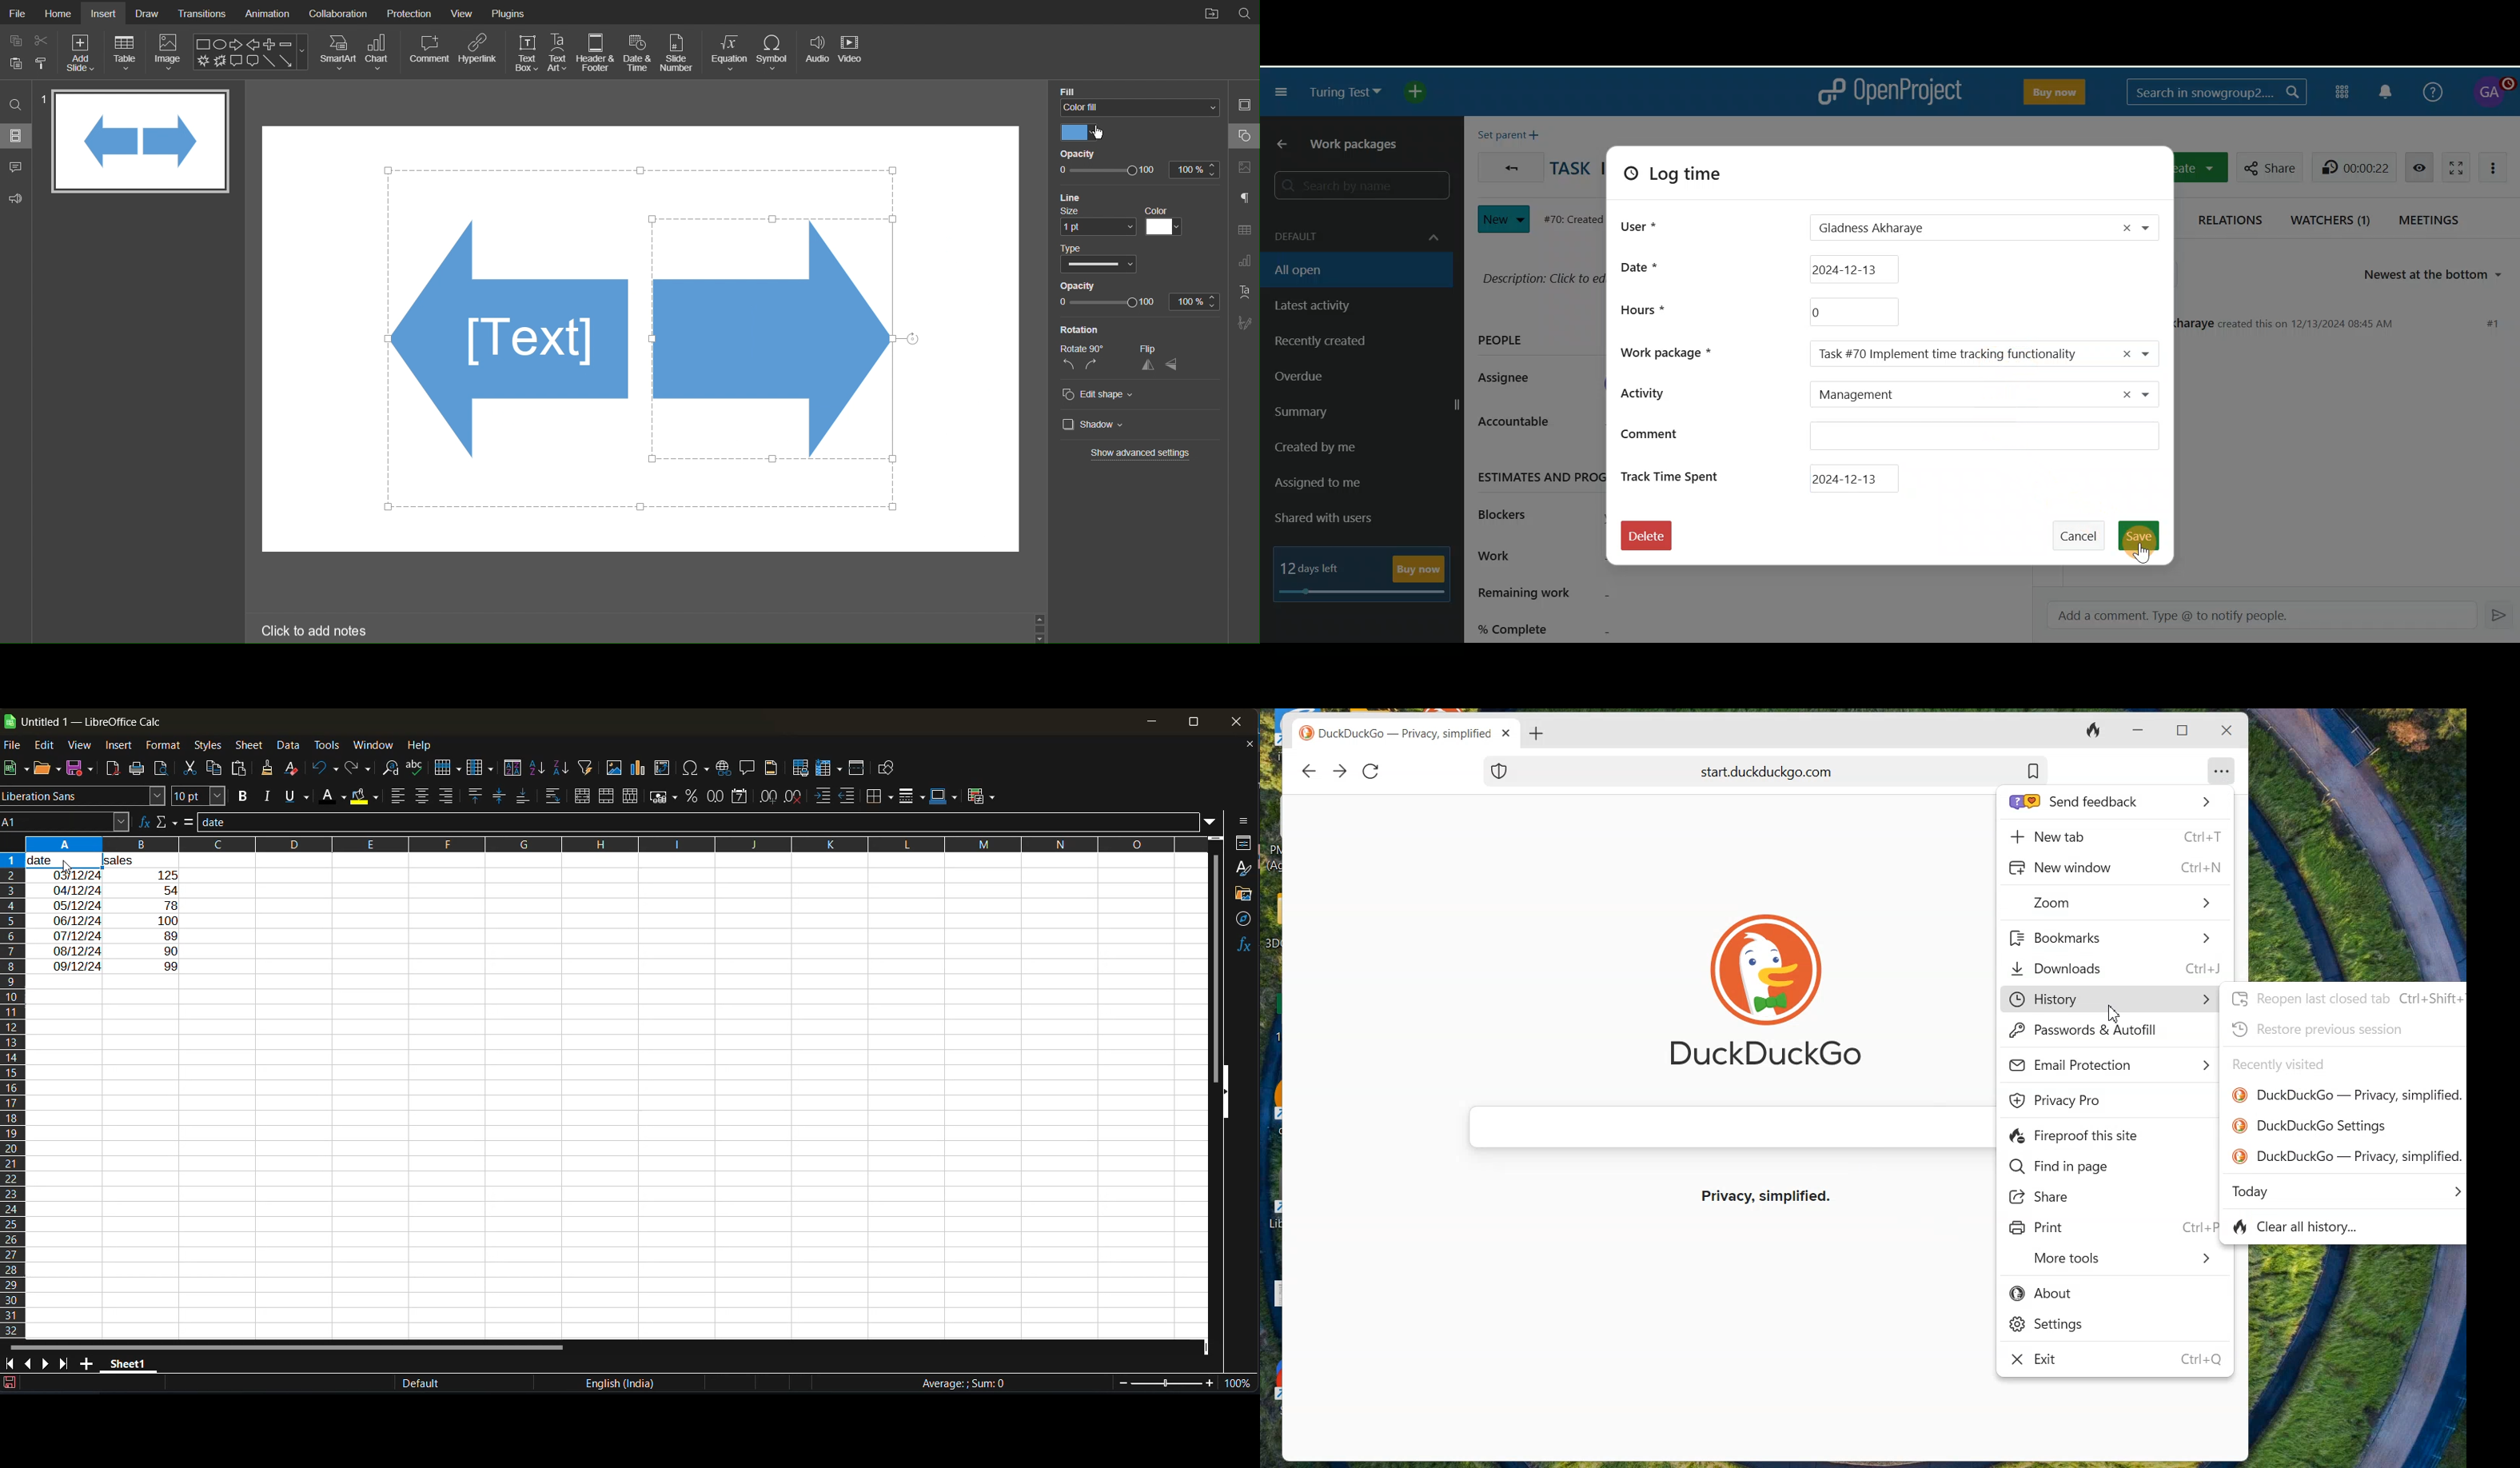 The height and width of the screenshot is (1484, 2520). What do you see at coordinates (168, 52) in the screenshot?
I see `Image` at bounding box center [168, 52].